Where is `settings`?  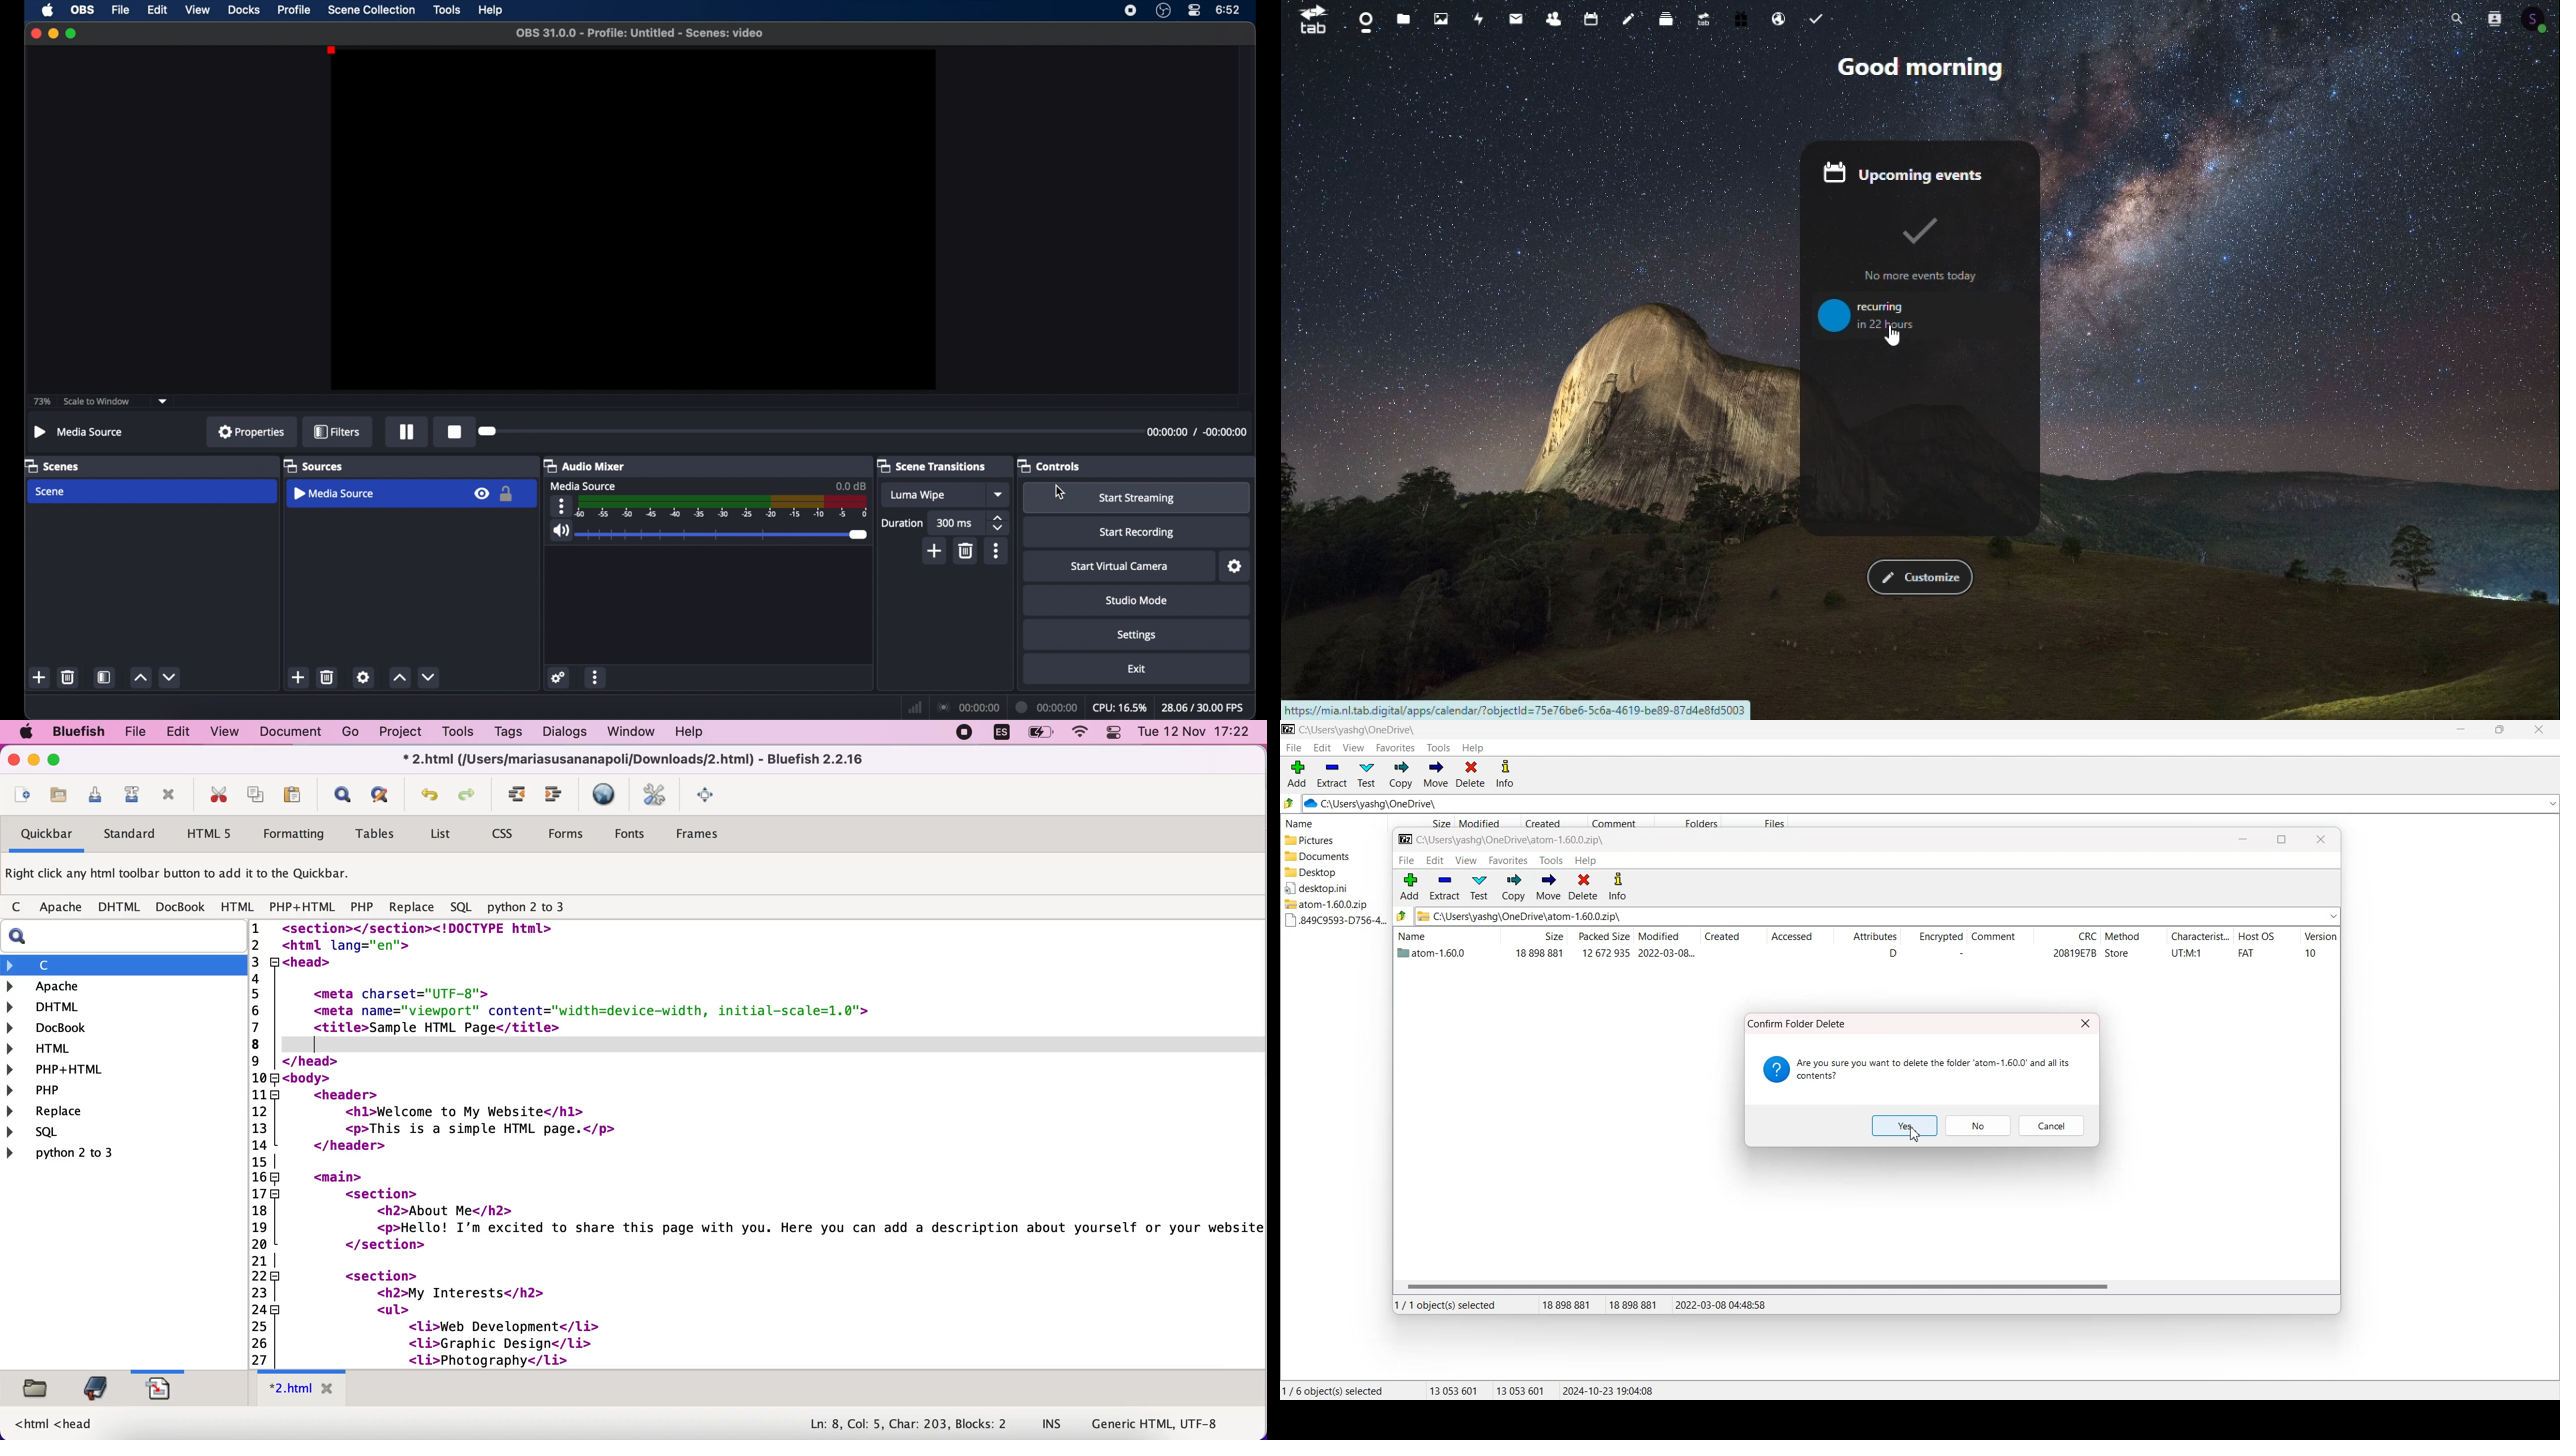
settings is located at coordinates (1235, 567).